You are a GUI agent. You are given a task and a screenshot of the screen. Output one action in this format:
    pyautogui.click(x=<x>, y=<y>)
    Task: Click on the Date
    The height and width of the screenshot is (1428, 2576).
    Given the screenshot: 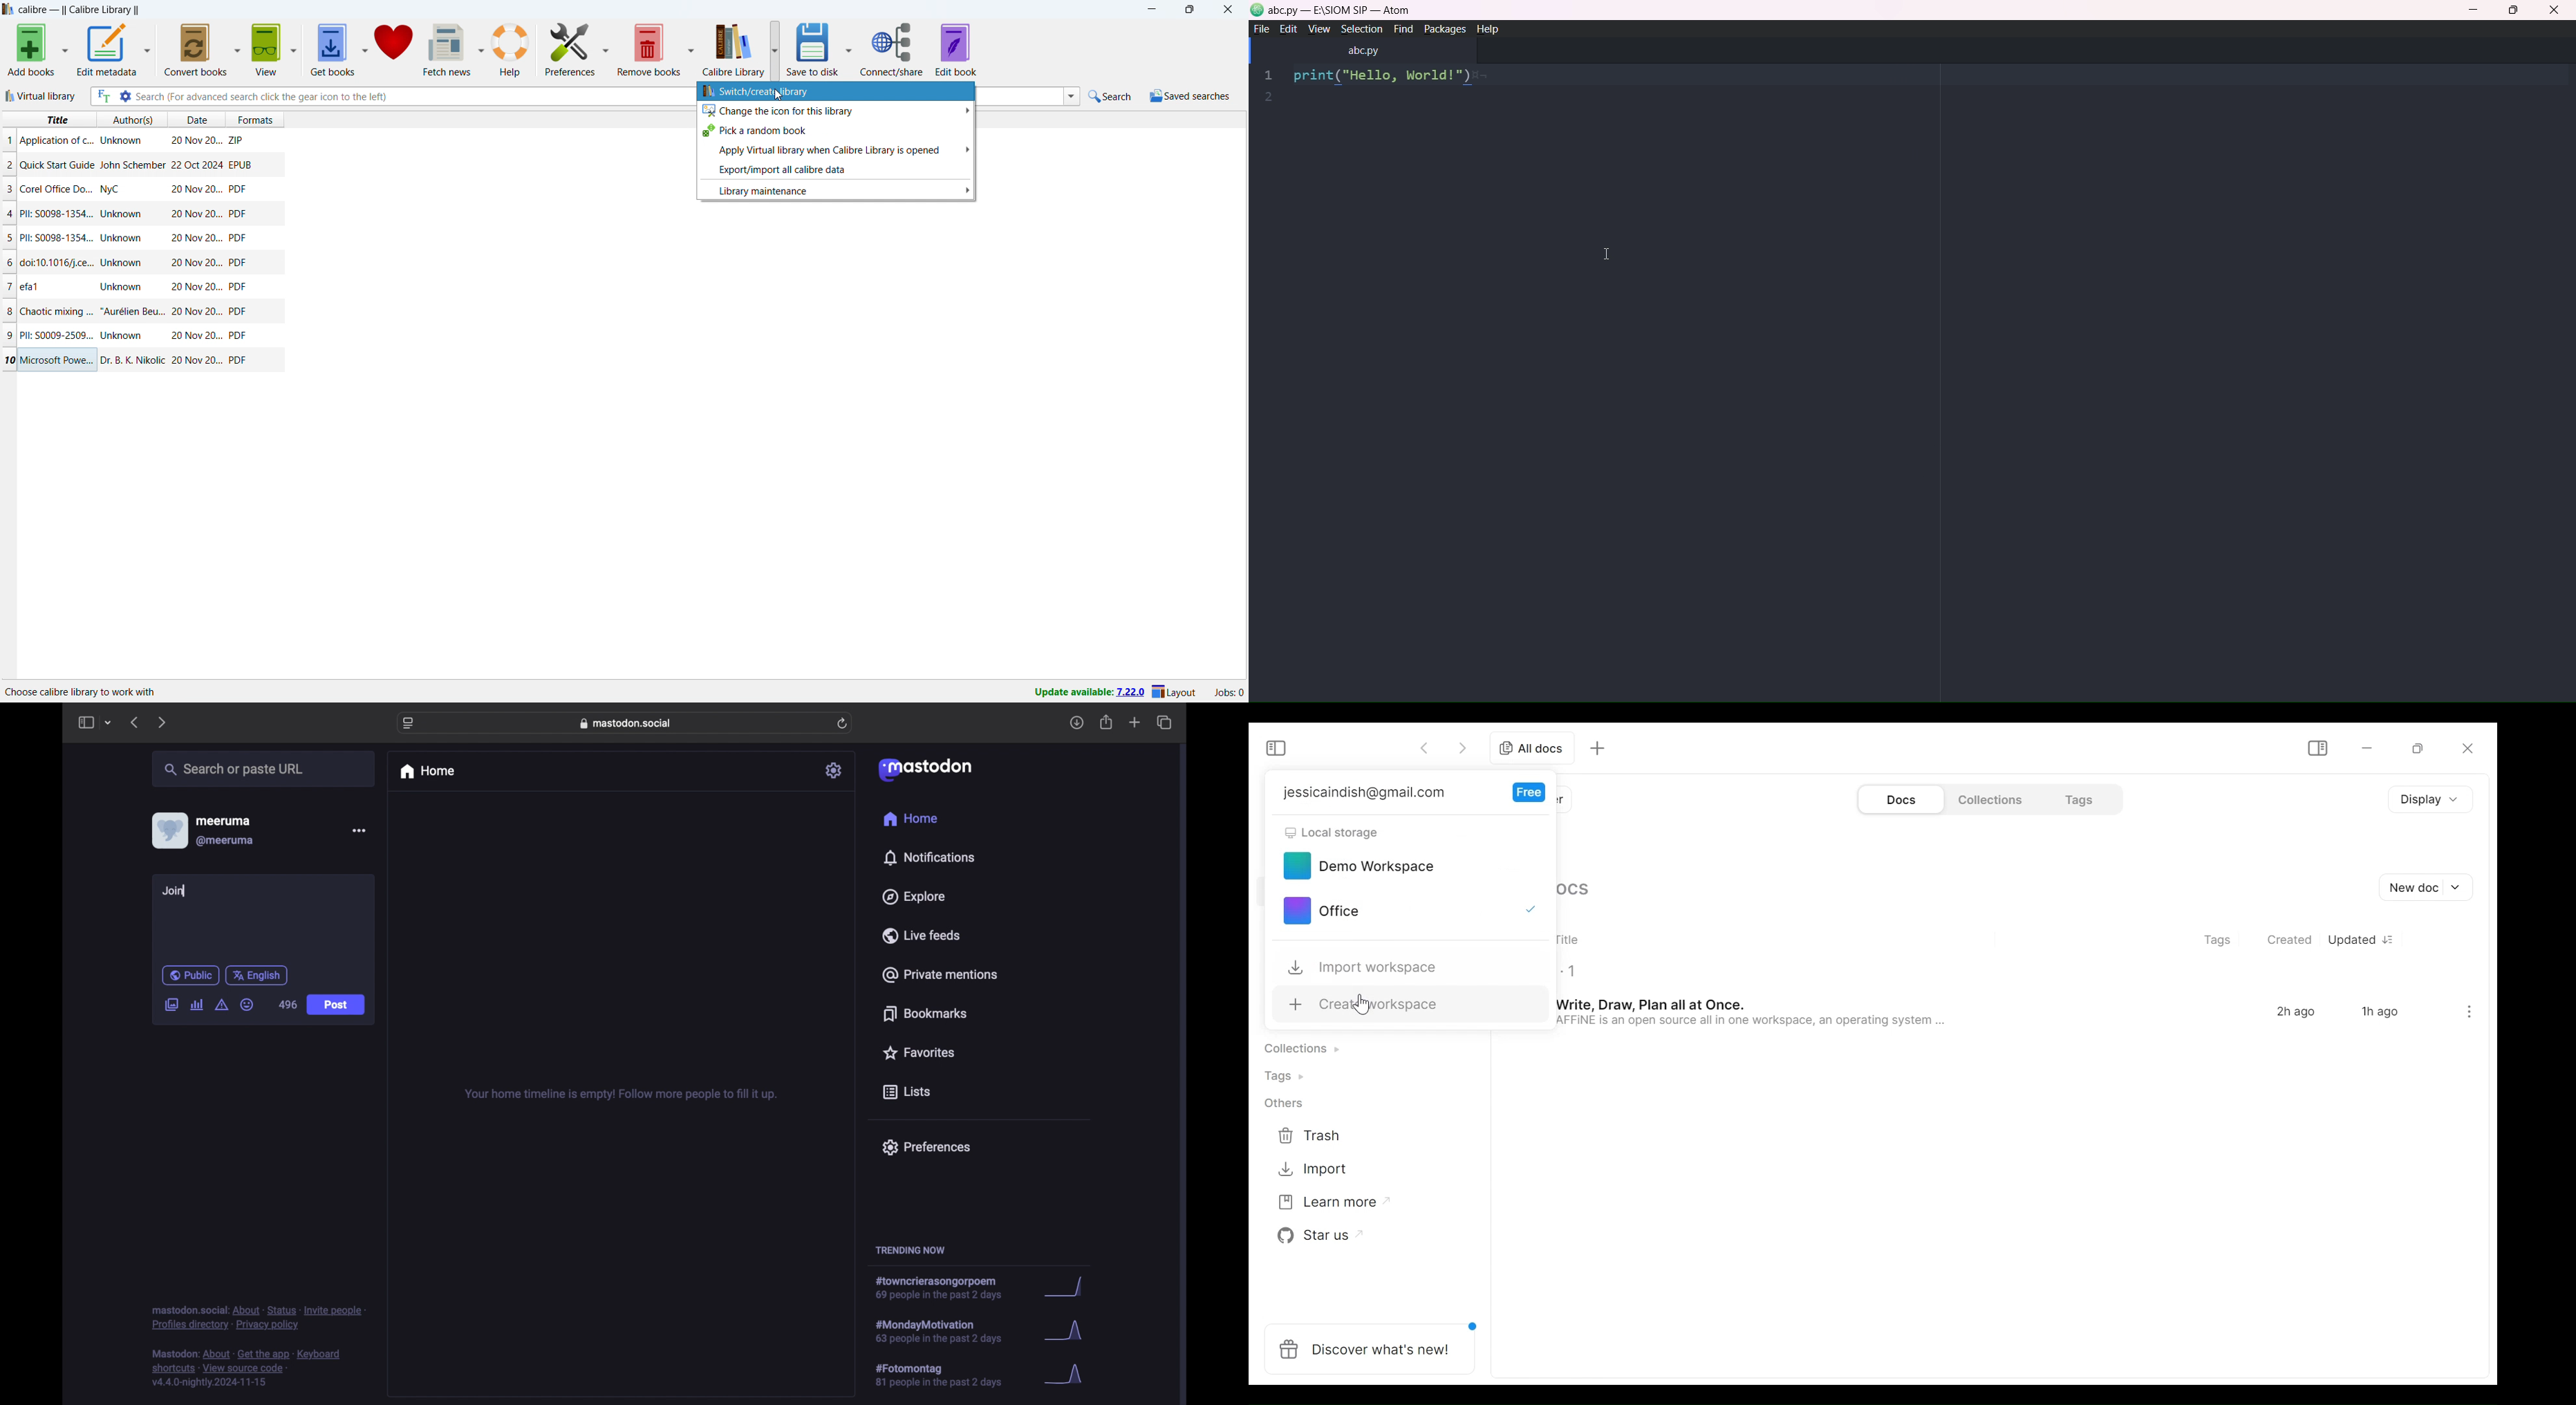 What is the action you would take?
    pyautogui.click(x=194, y=336)
    